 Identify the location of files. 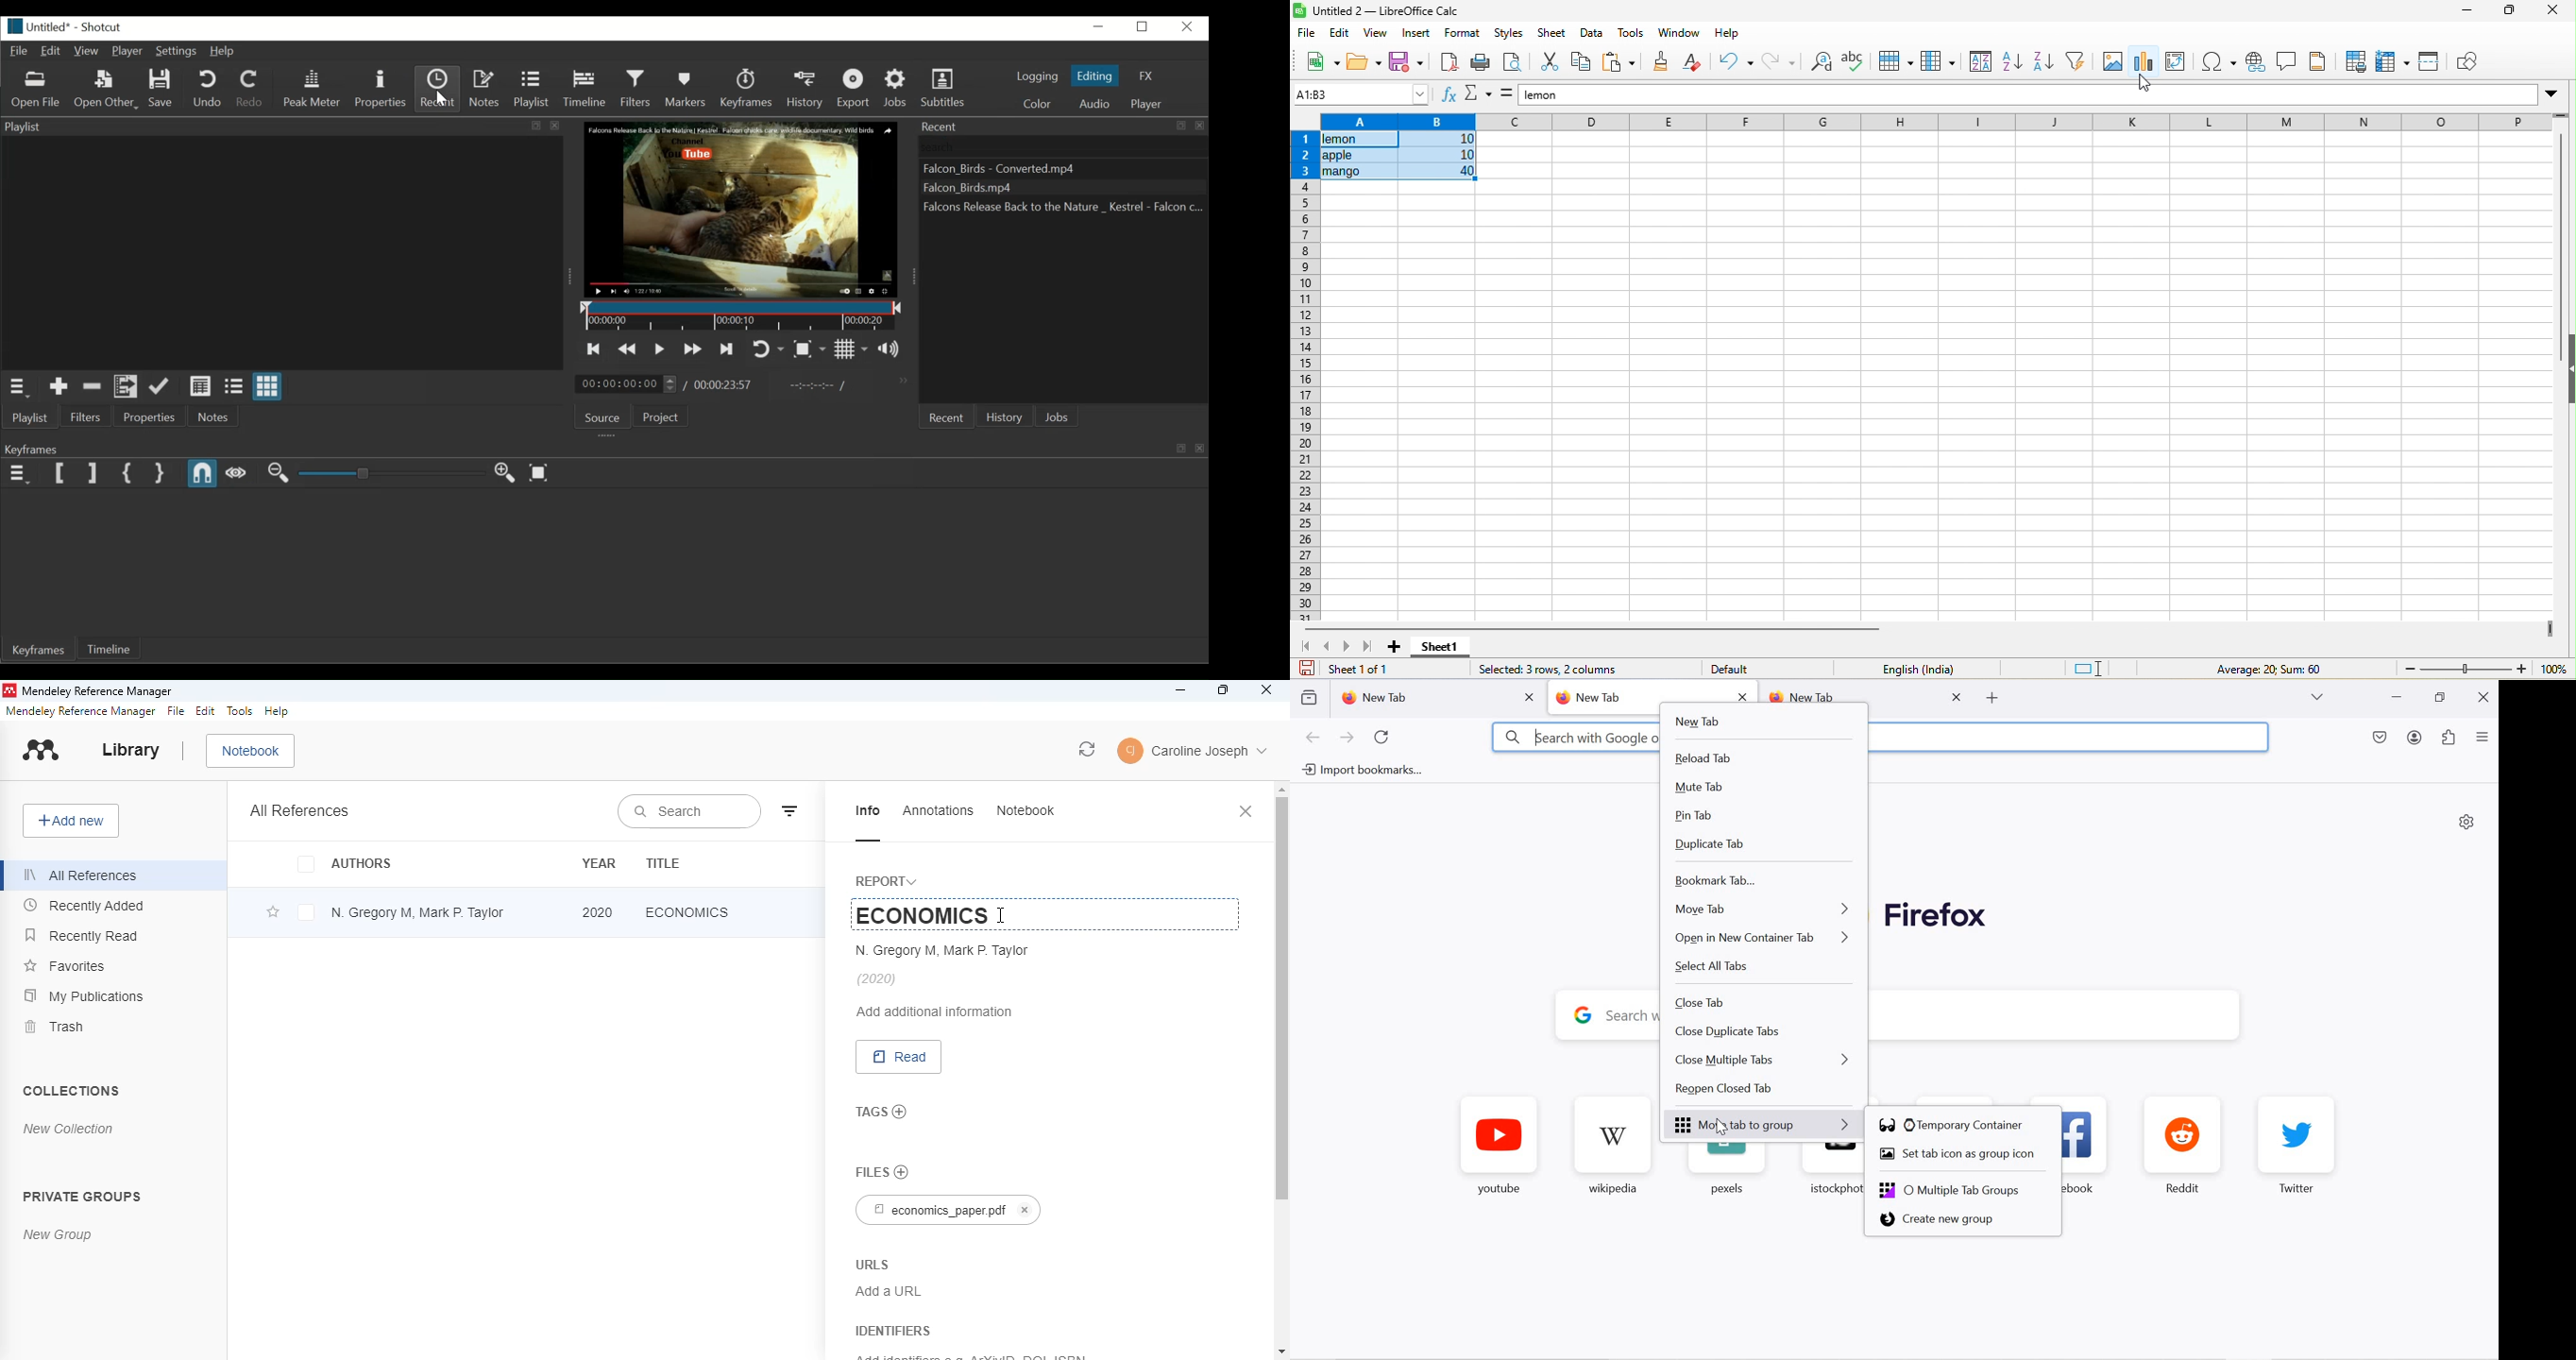
(871, 1172).